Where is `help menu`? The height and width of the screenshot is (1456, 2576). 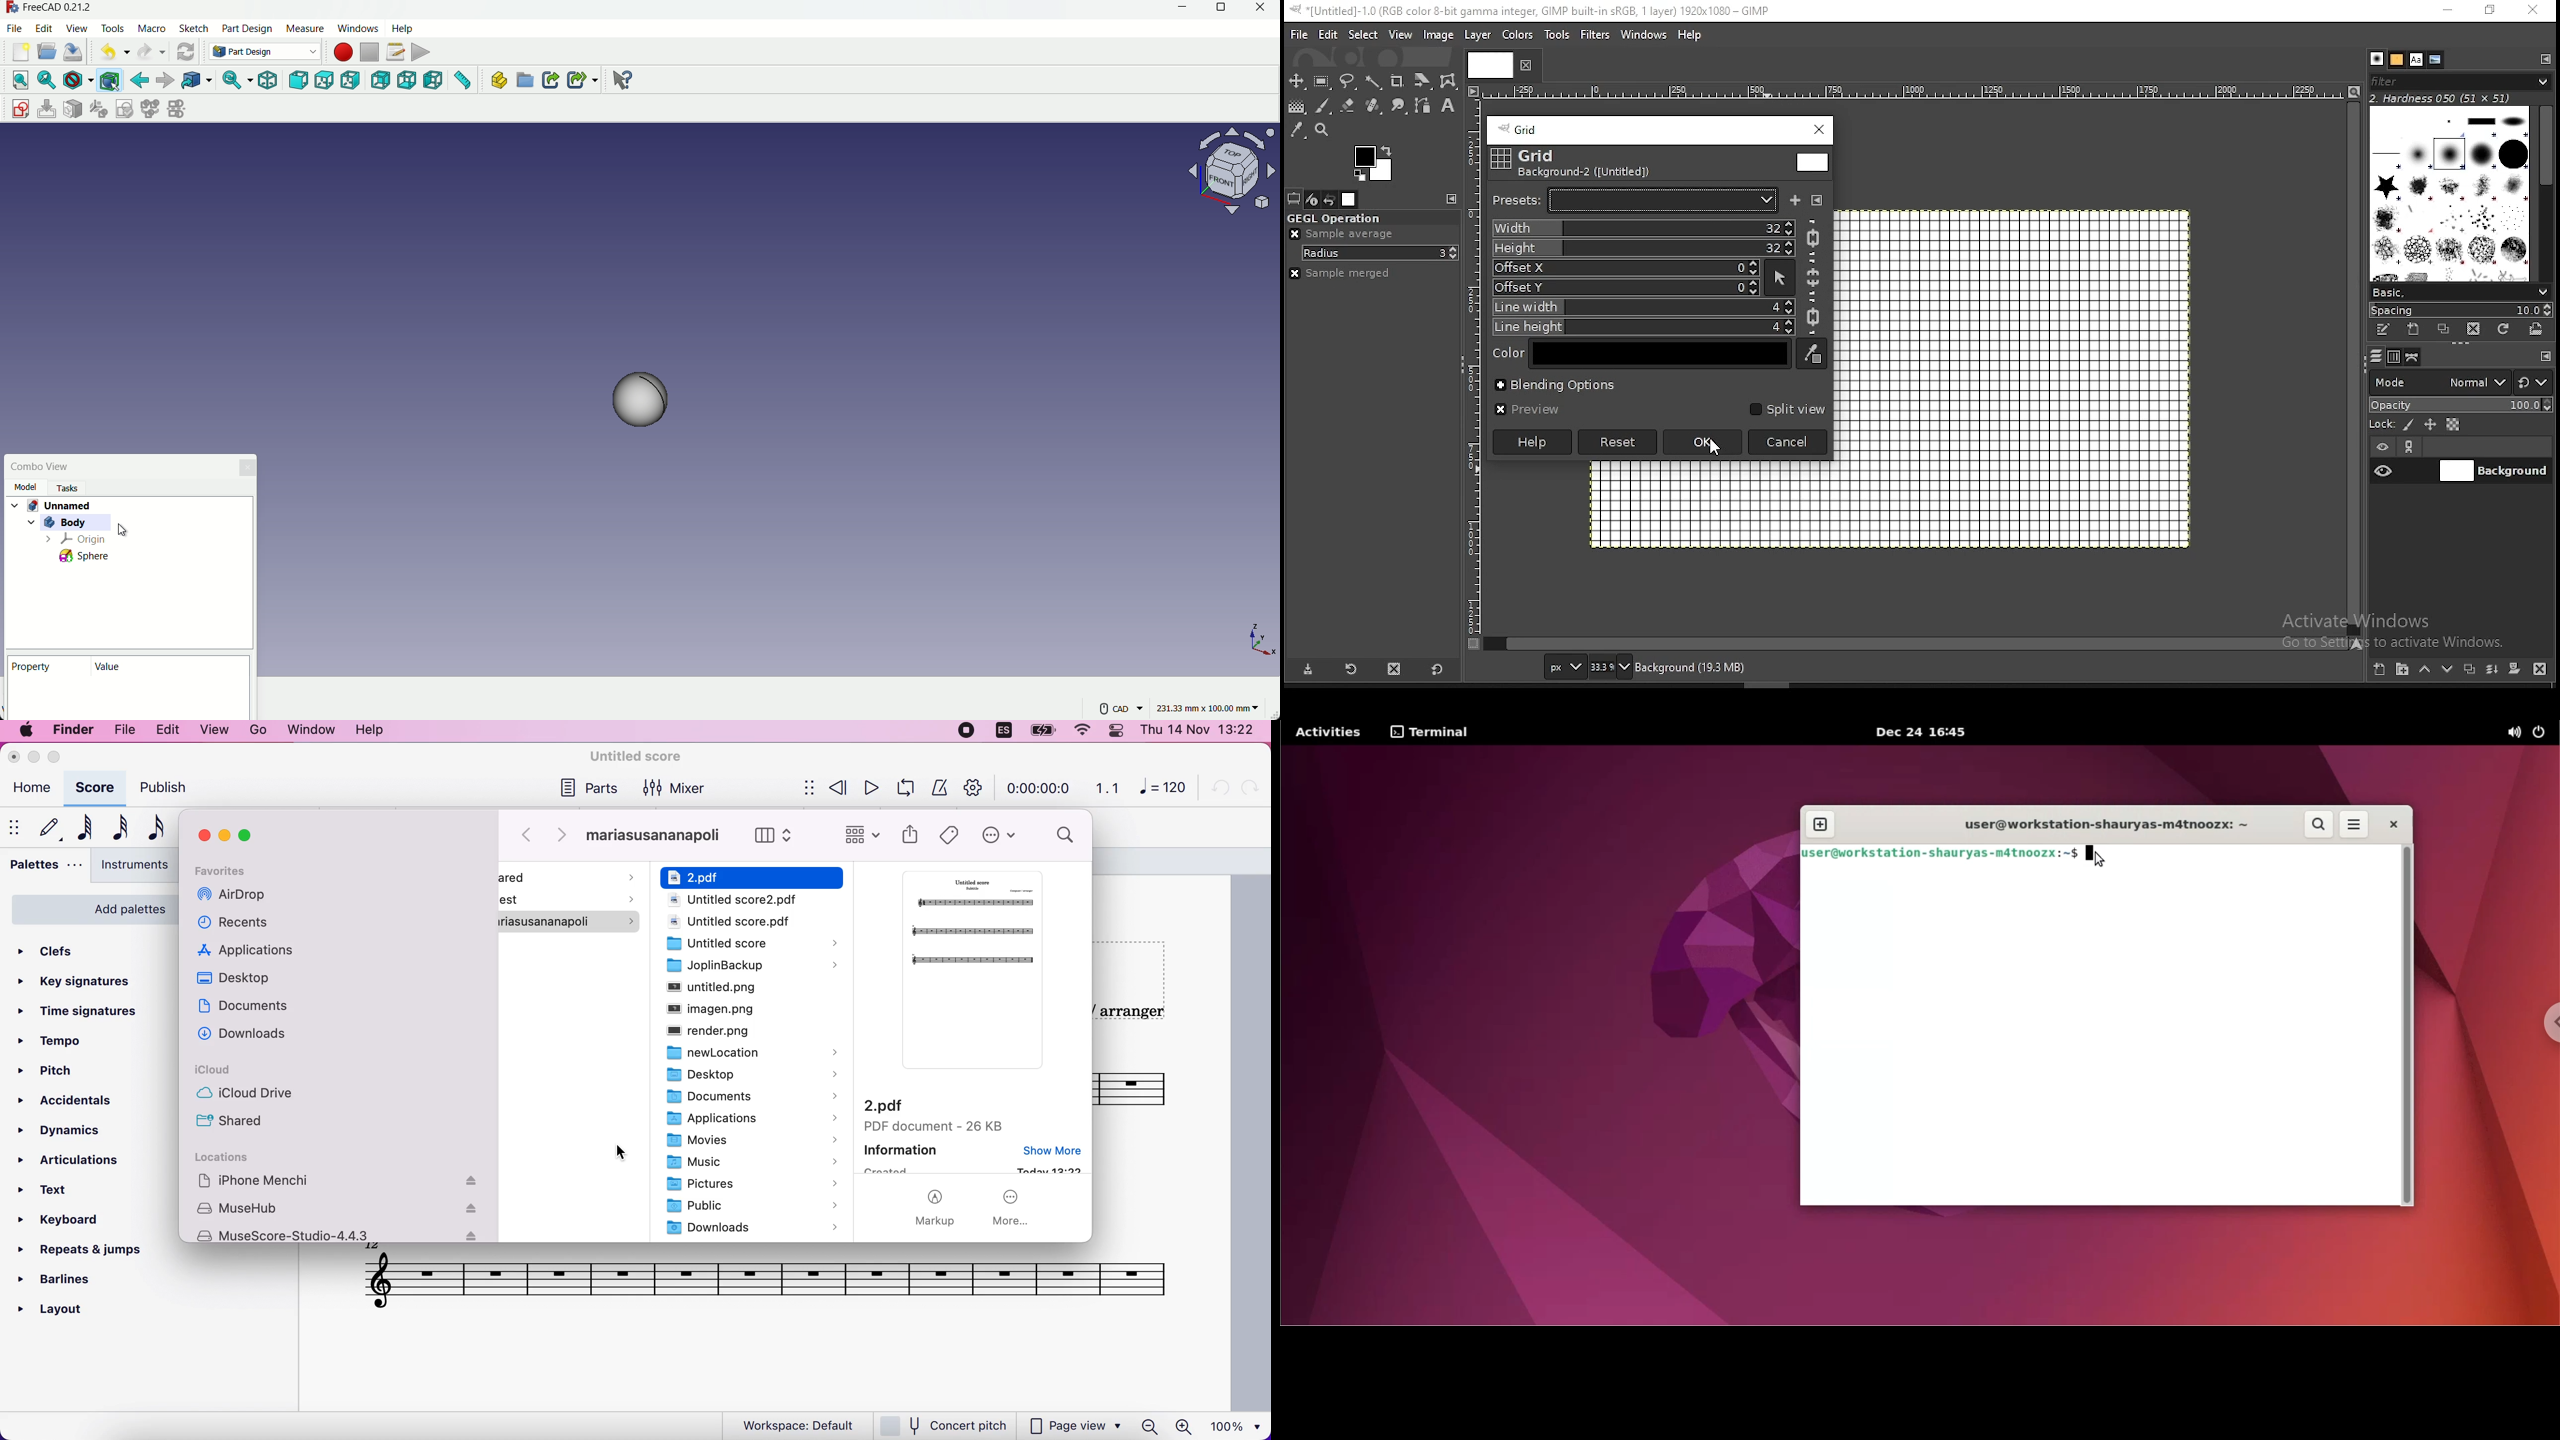 help menu is located at coordinates (402, 29).